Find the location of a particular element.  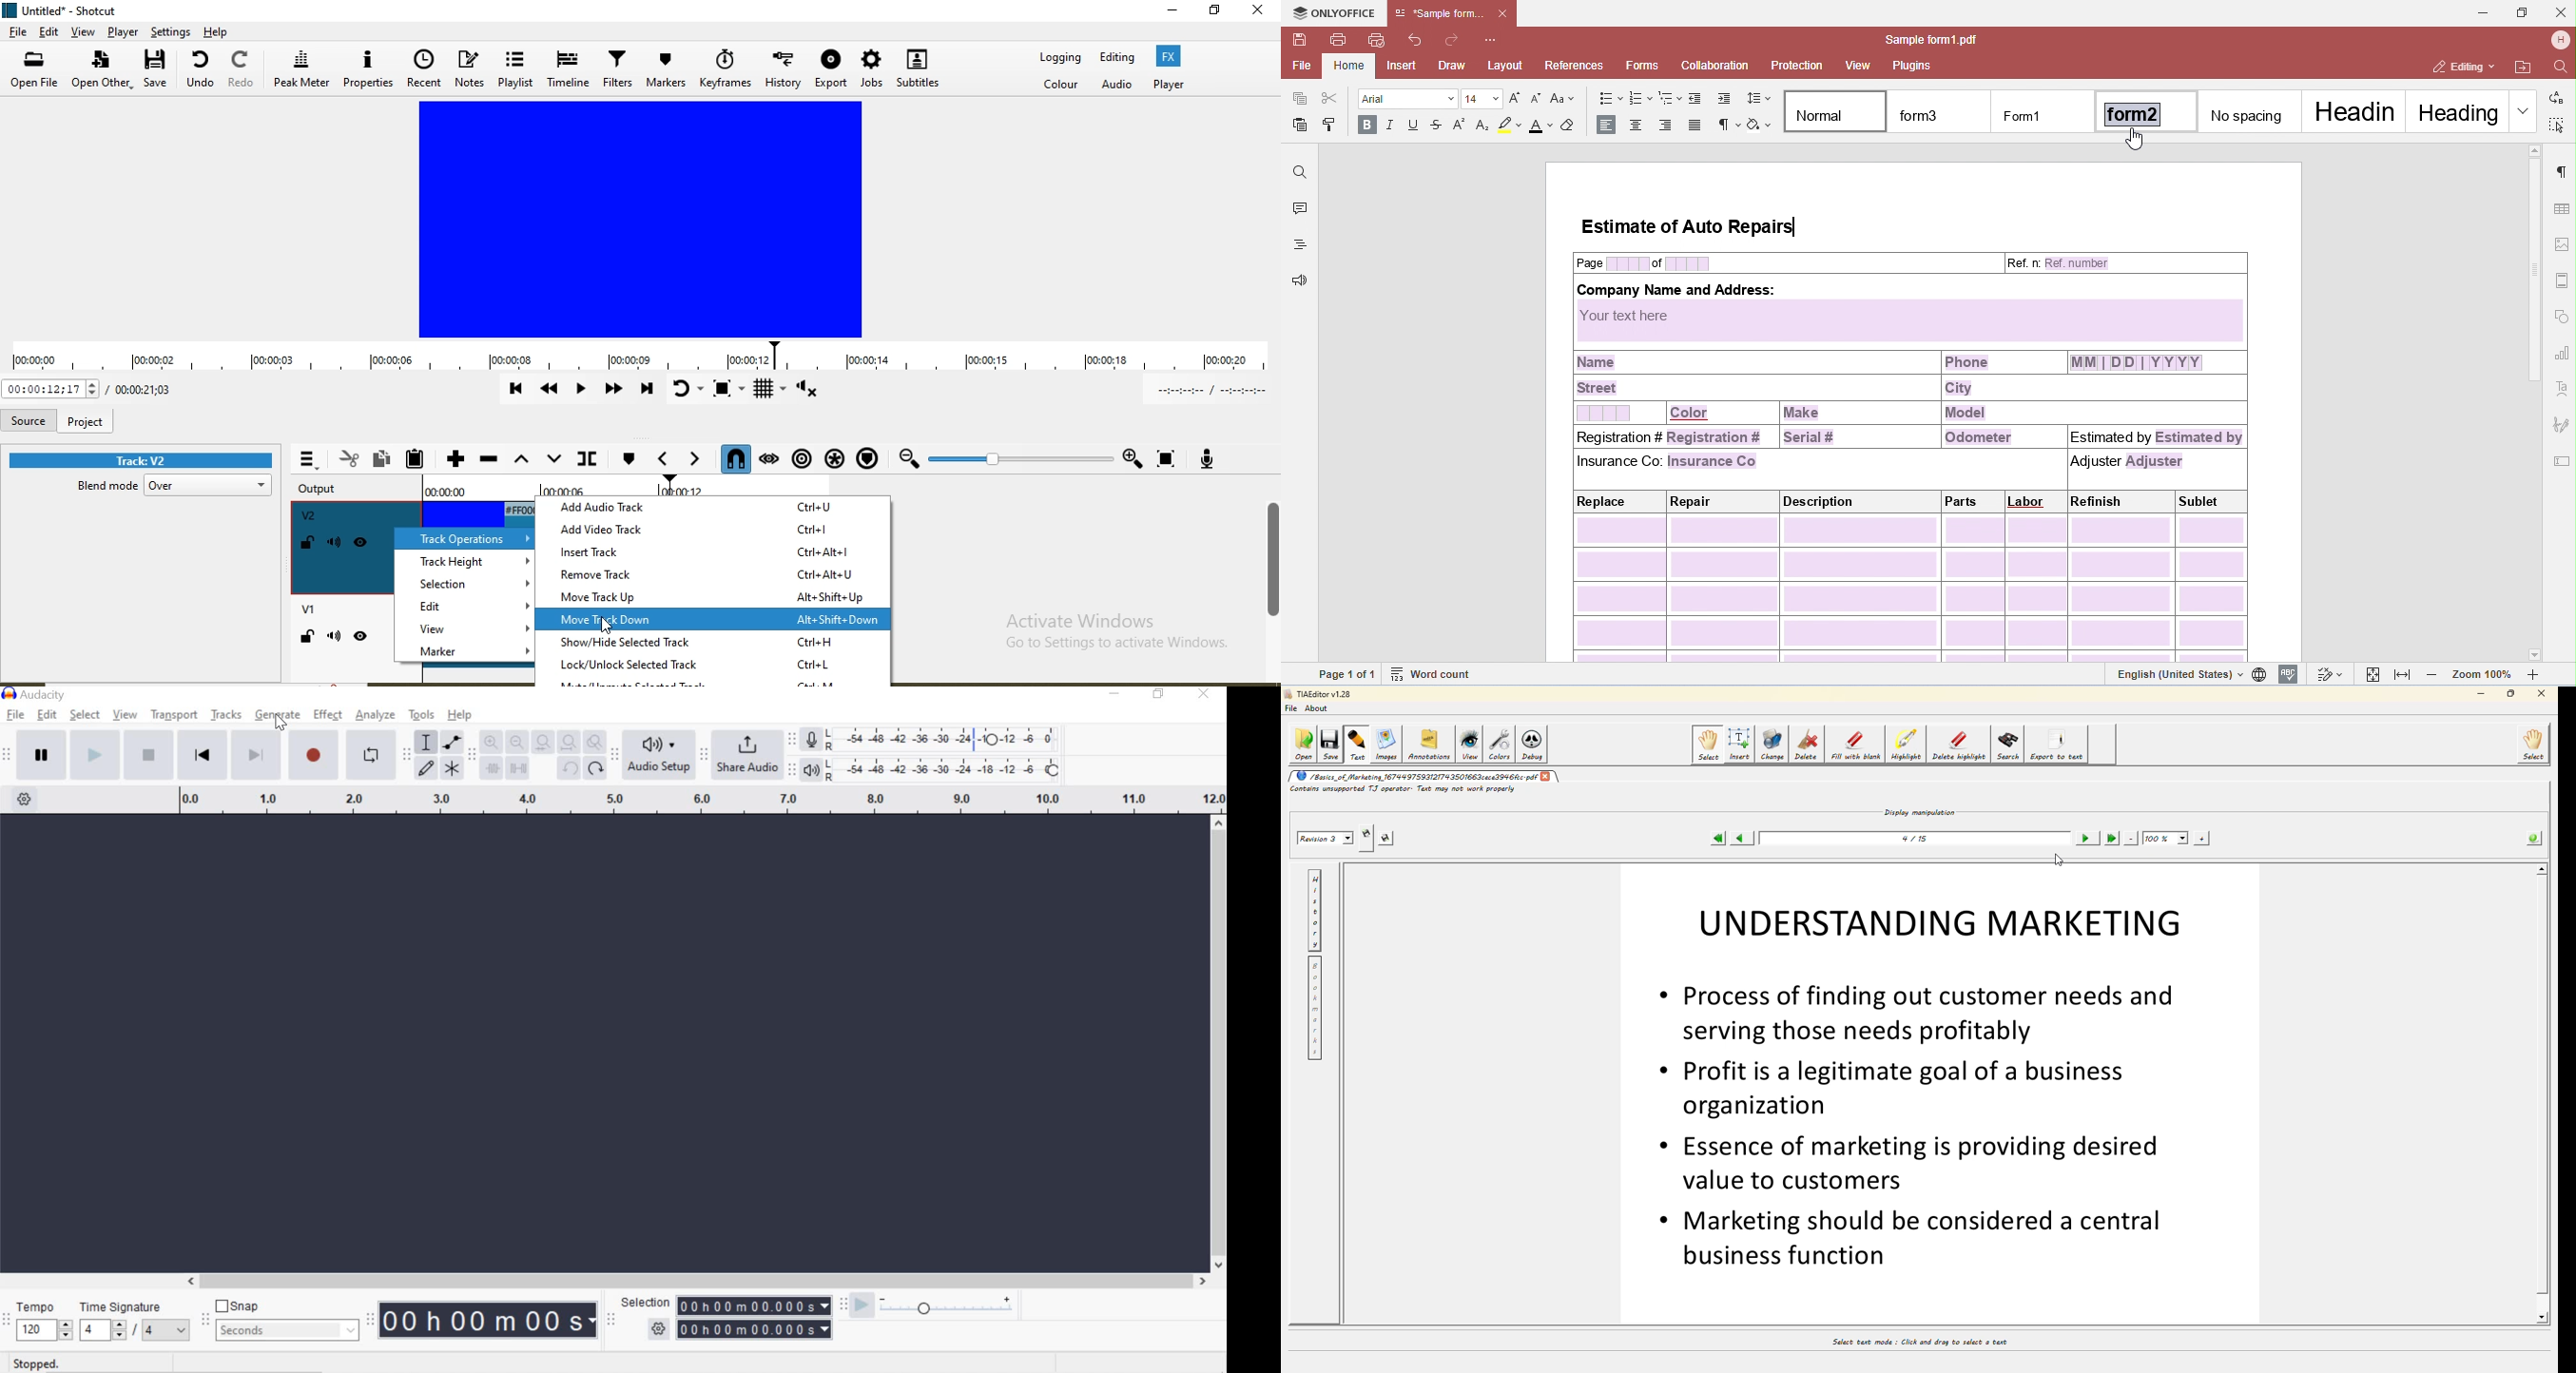

Zoom out is located at coordinates (909, 460).